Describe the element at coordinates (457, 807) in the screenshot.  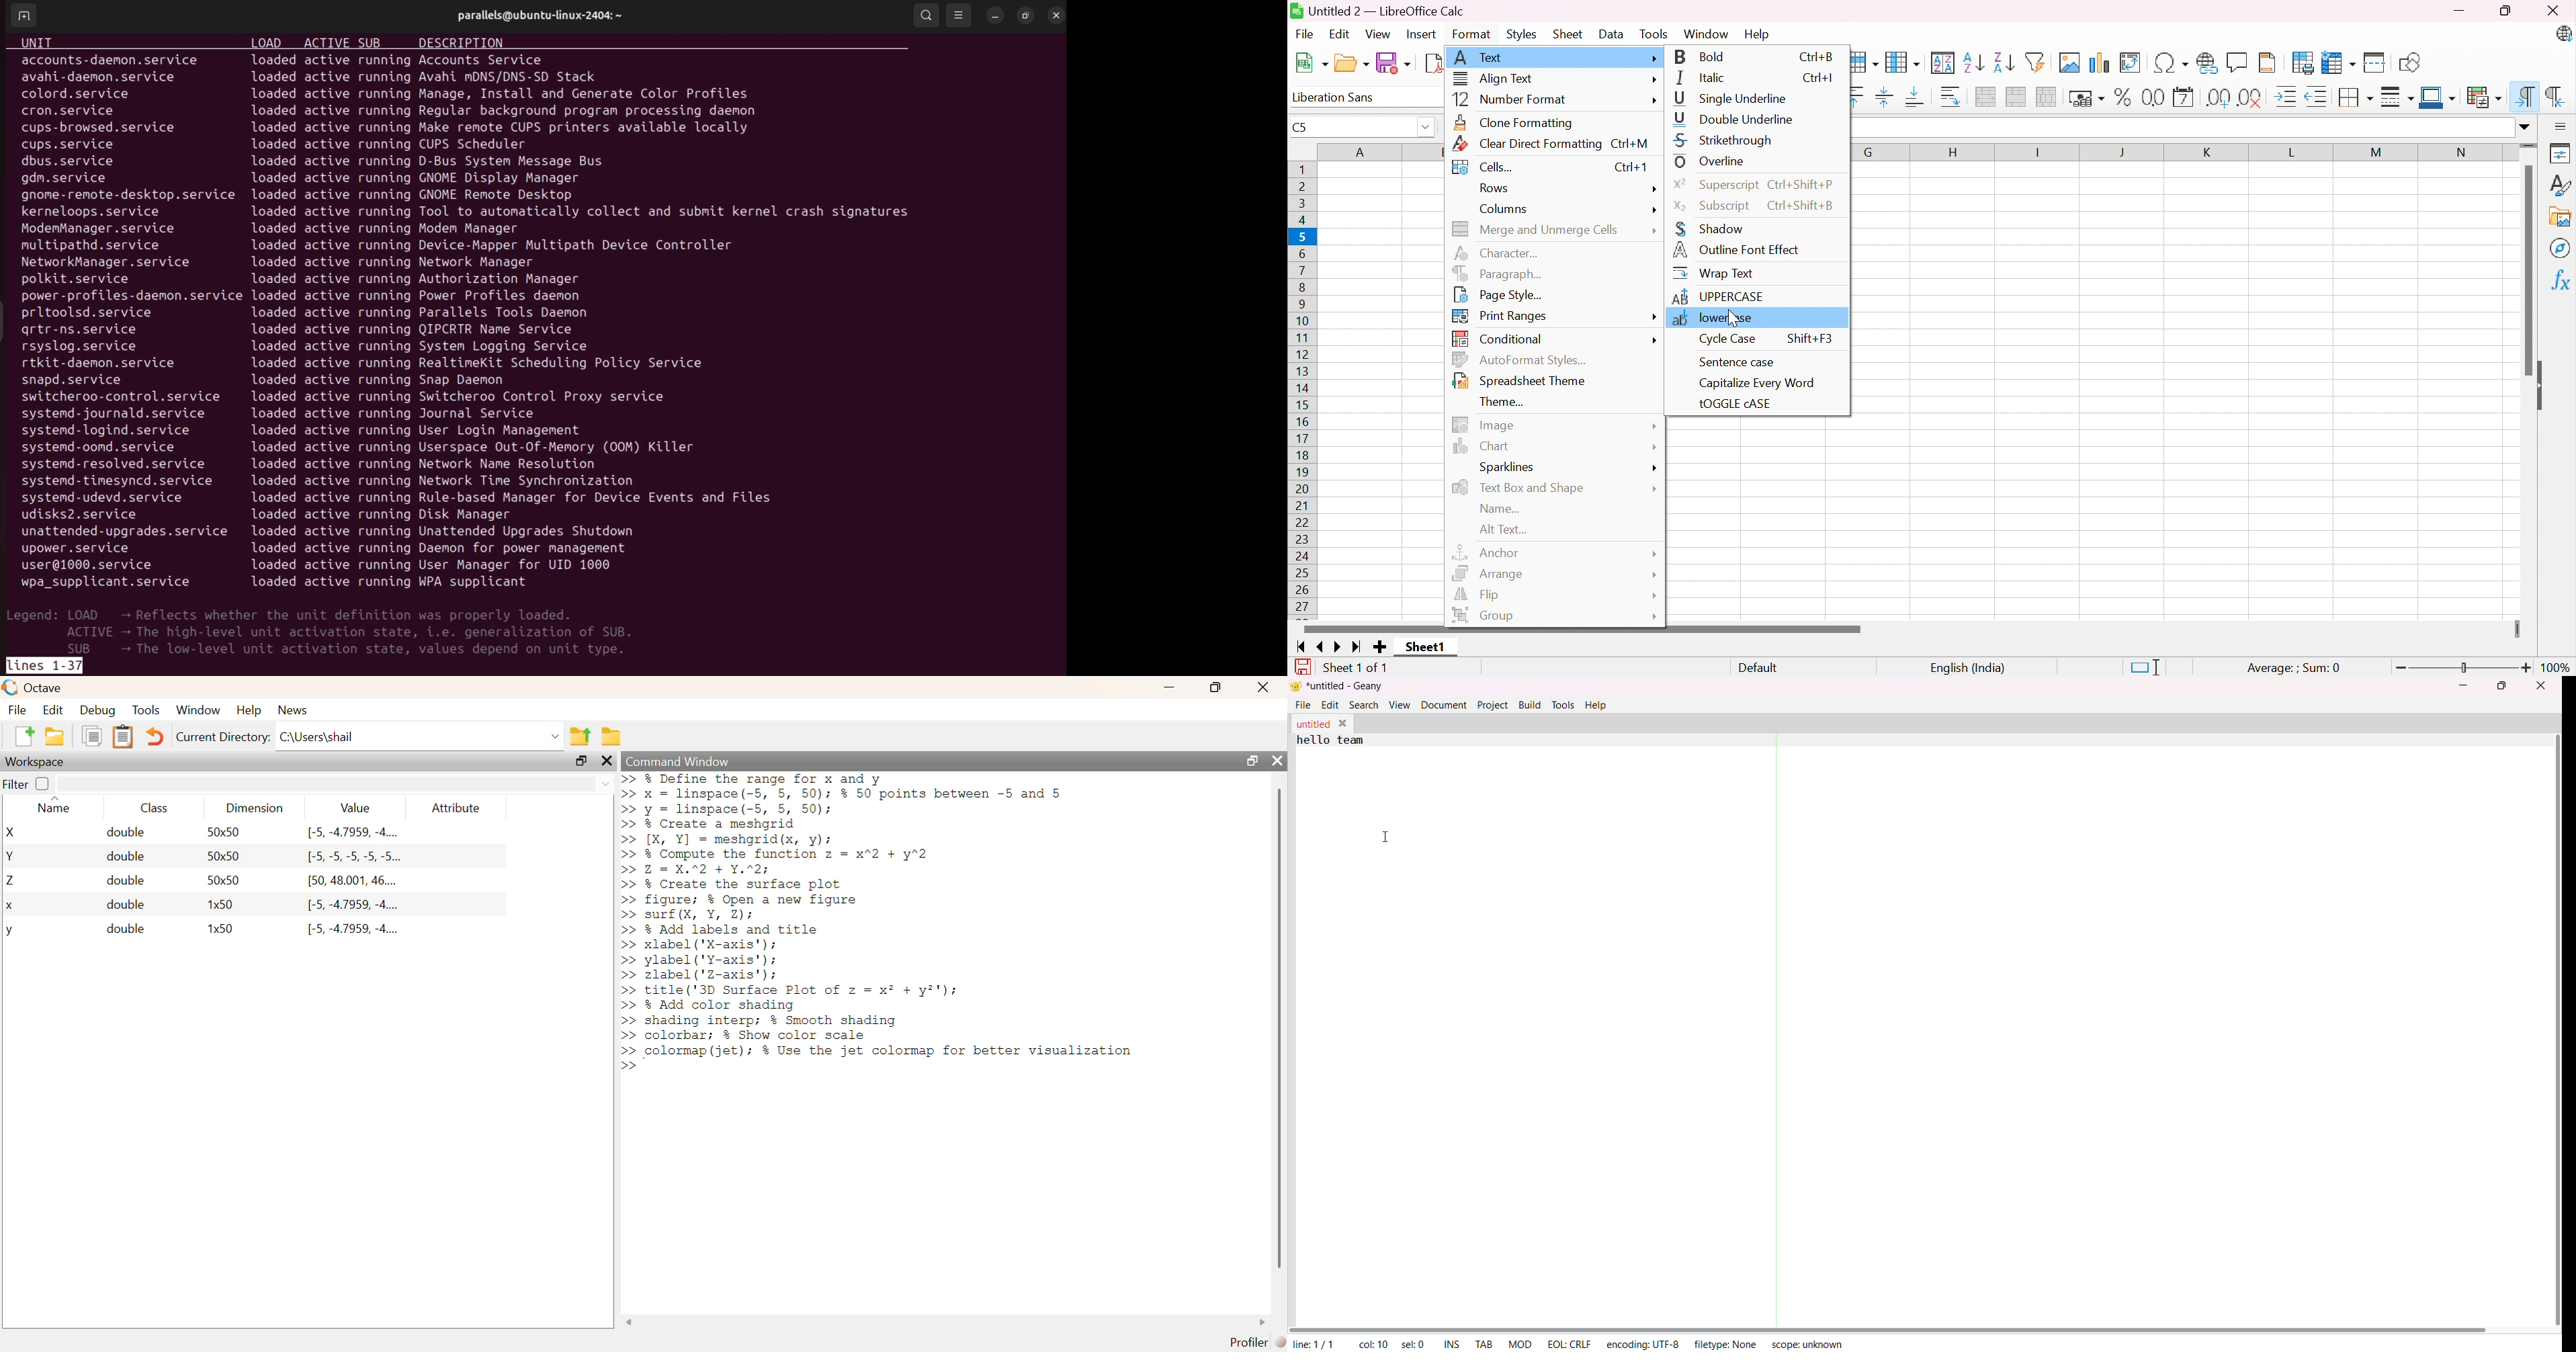
I see `Attribute` at that location.